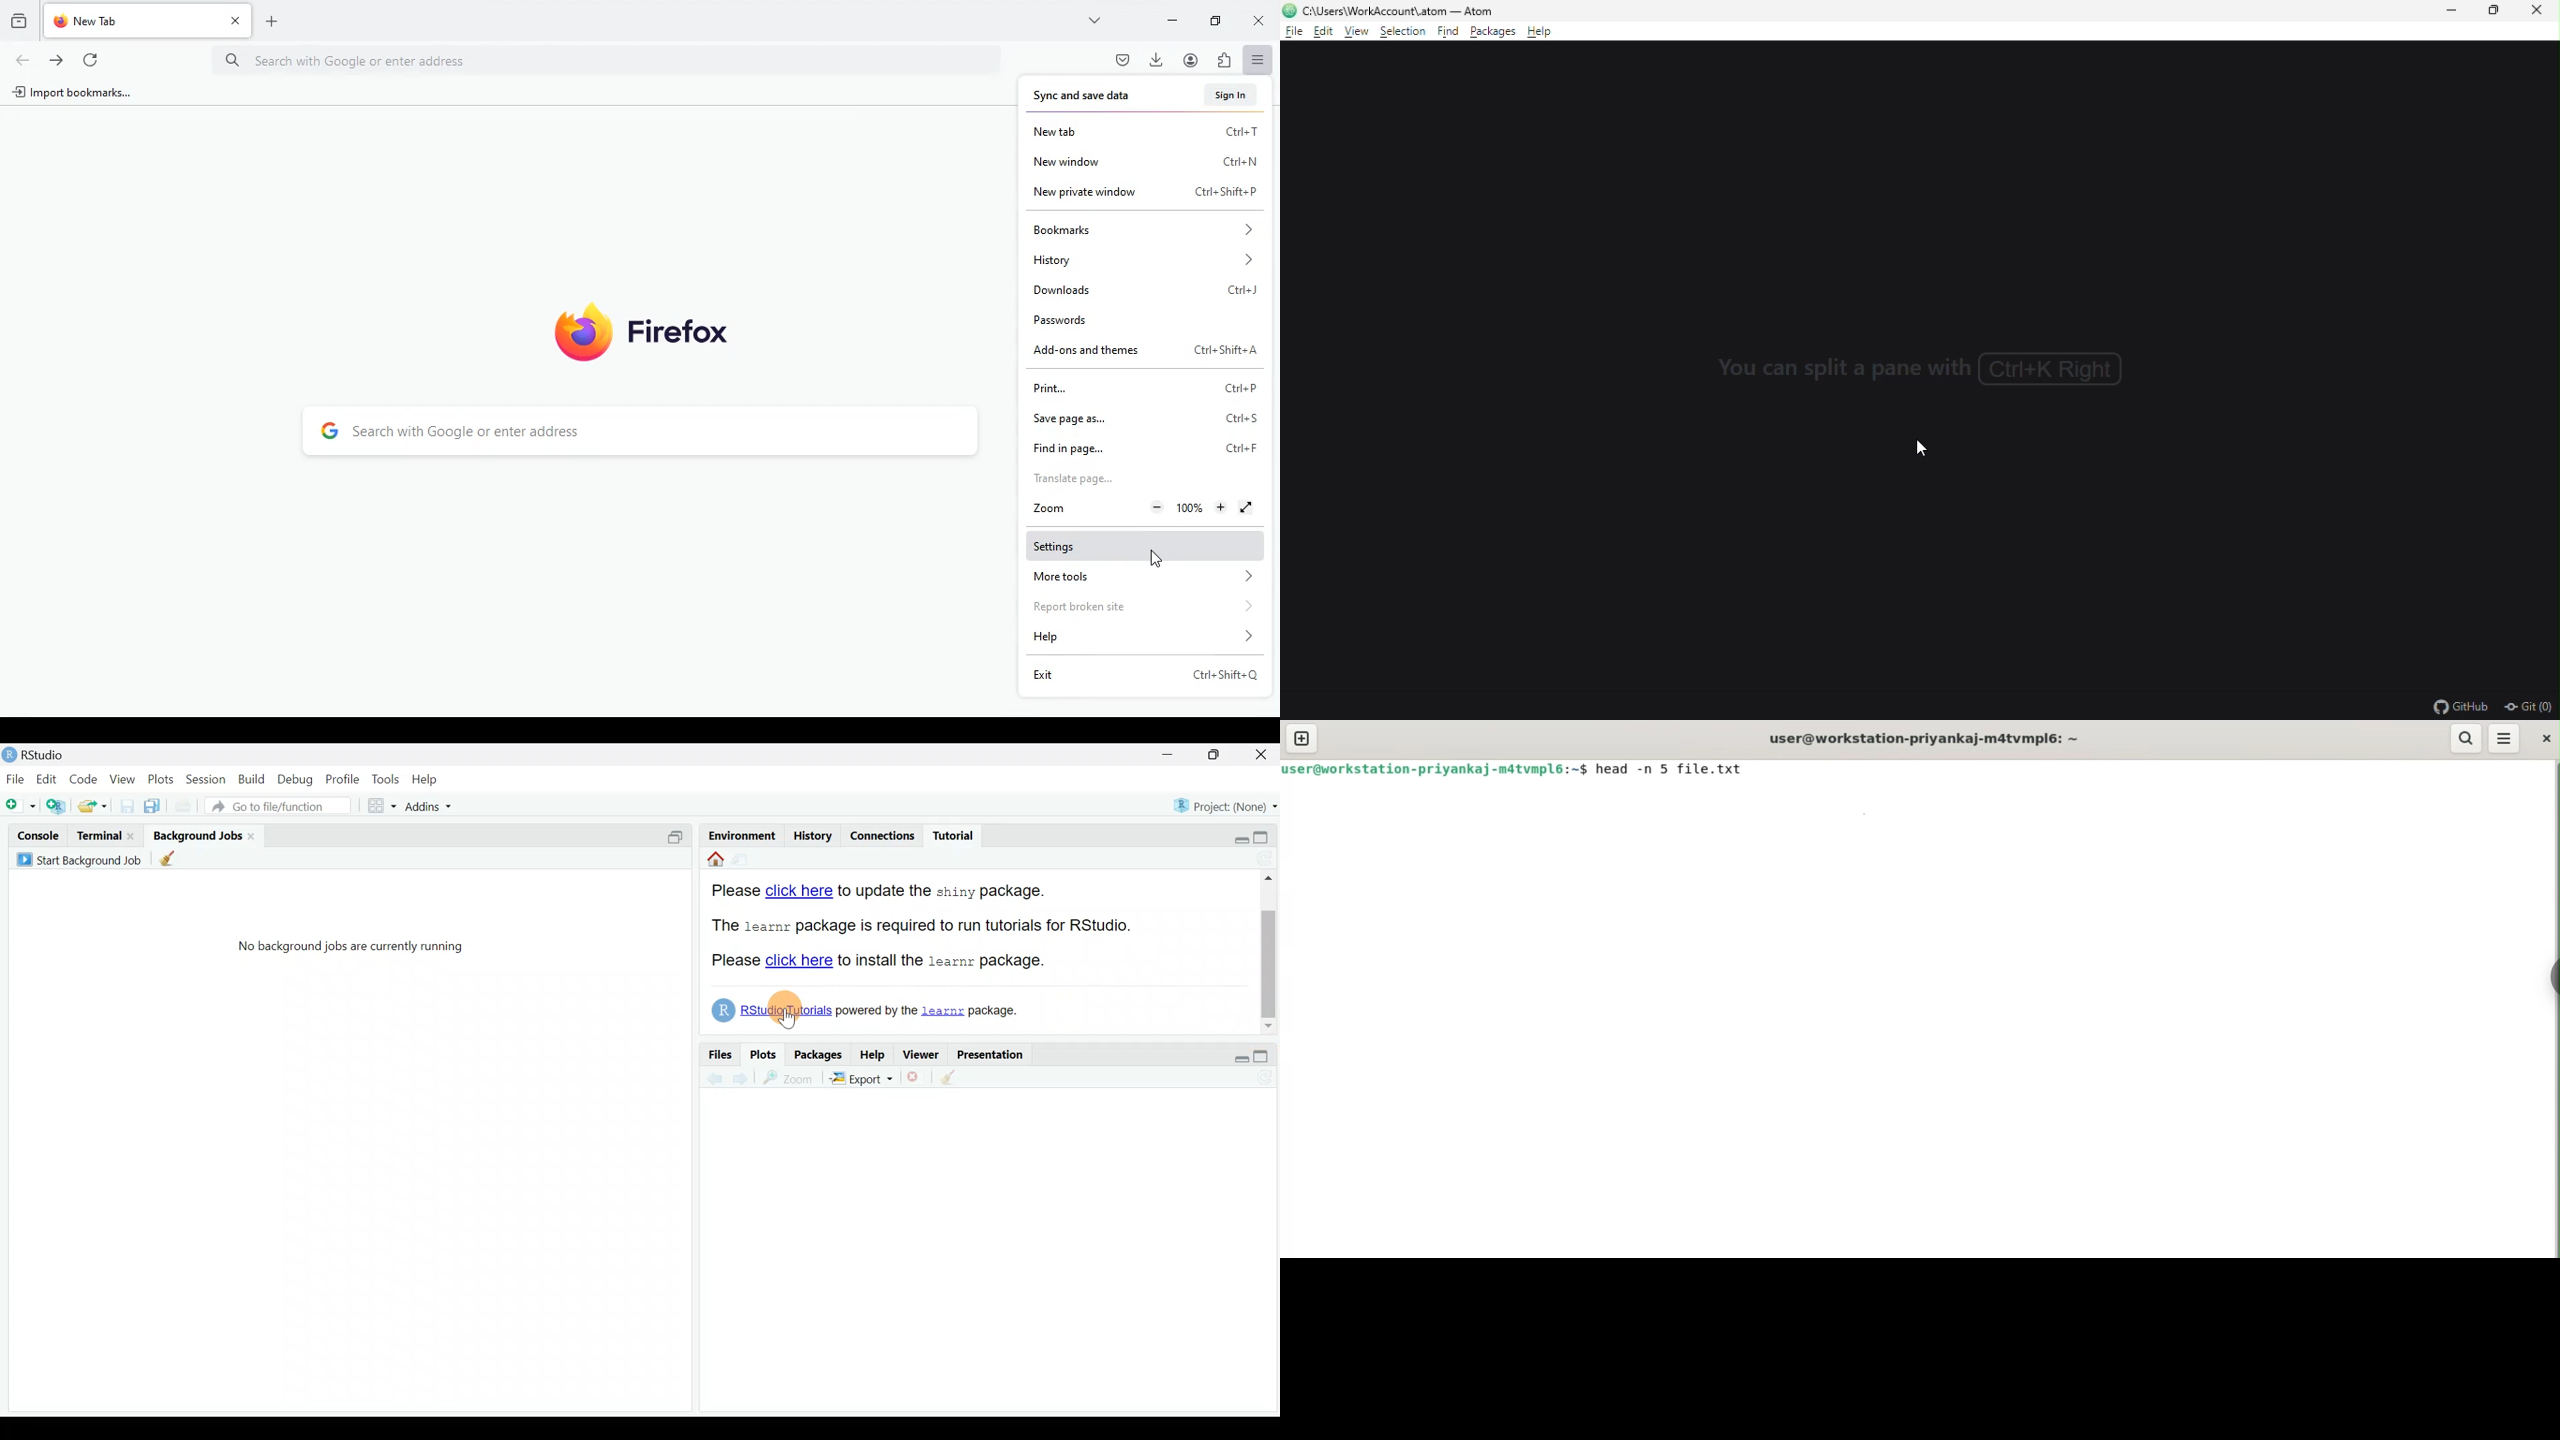  I want to click on head -n 5 file.txt, so click(1672, 770).